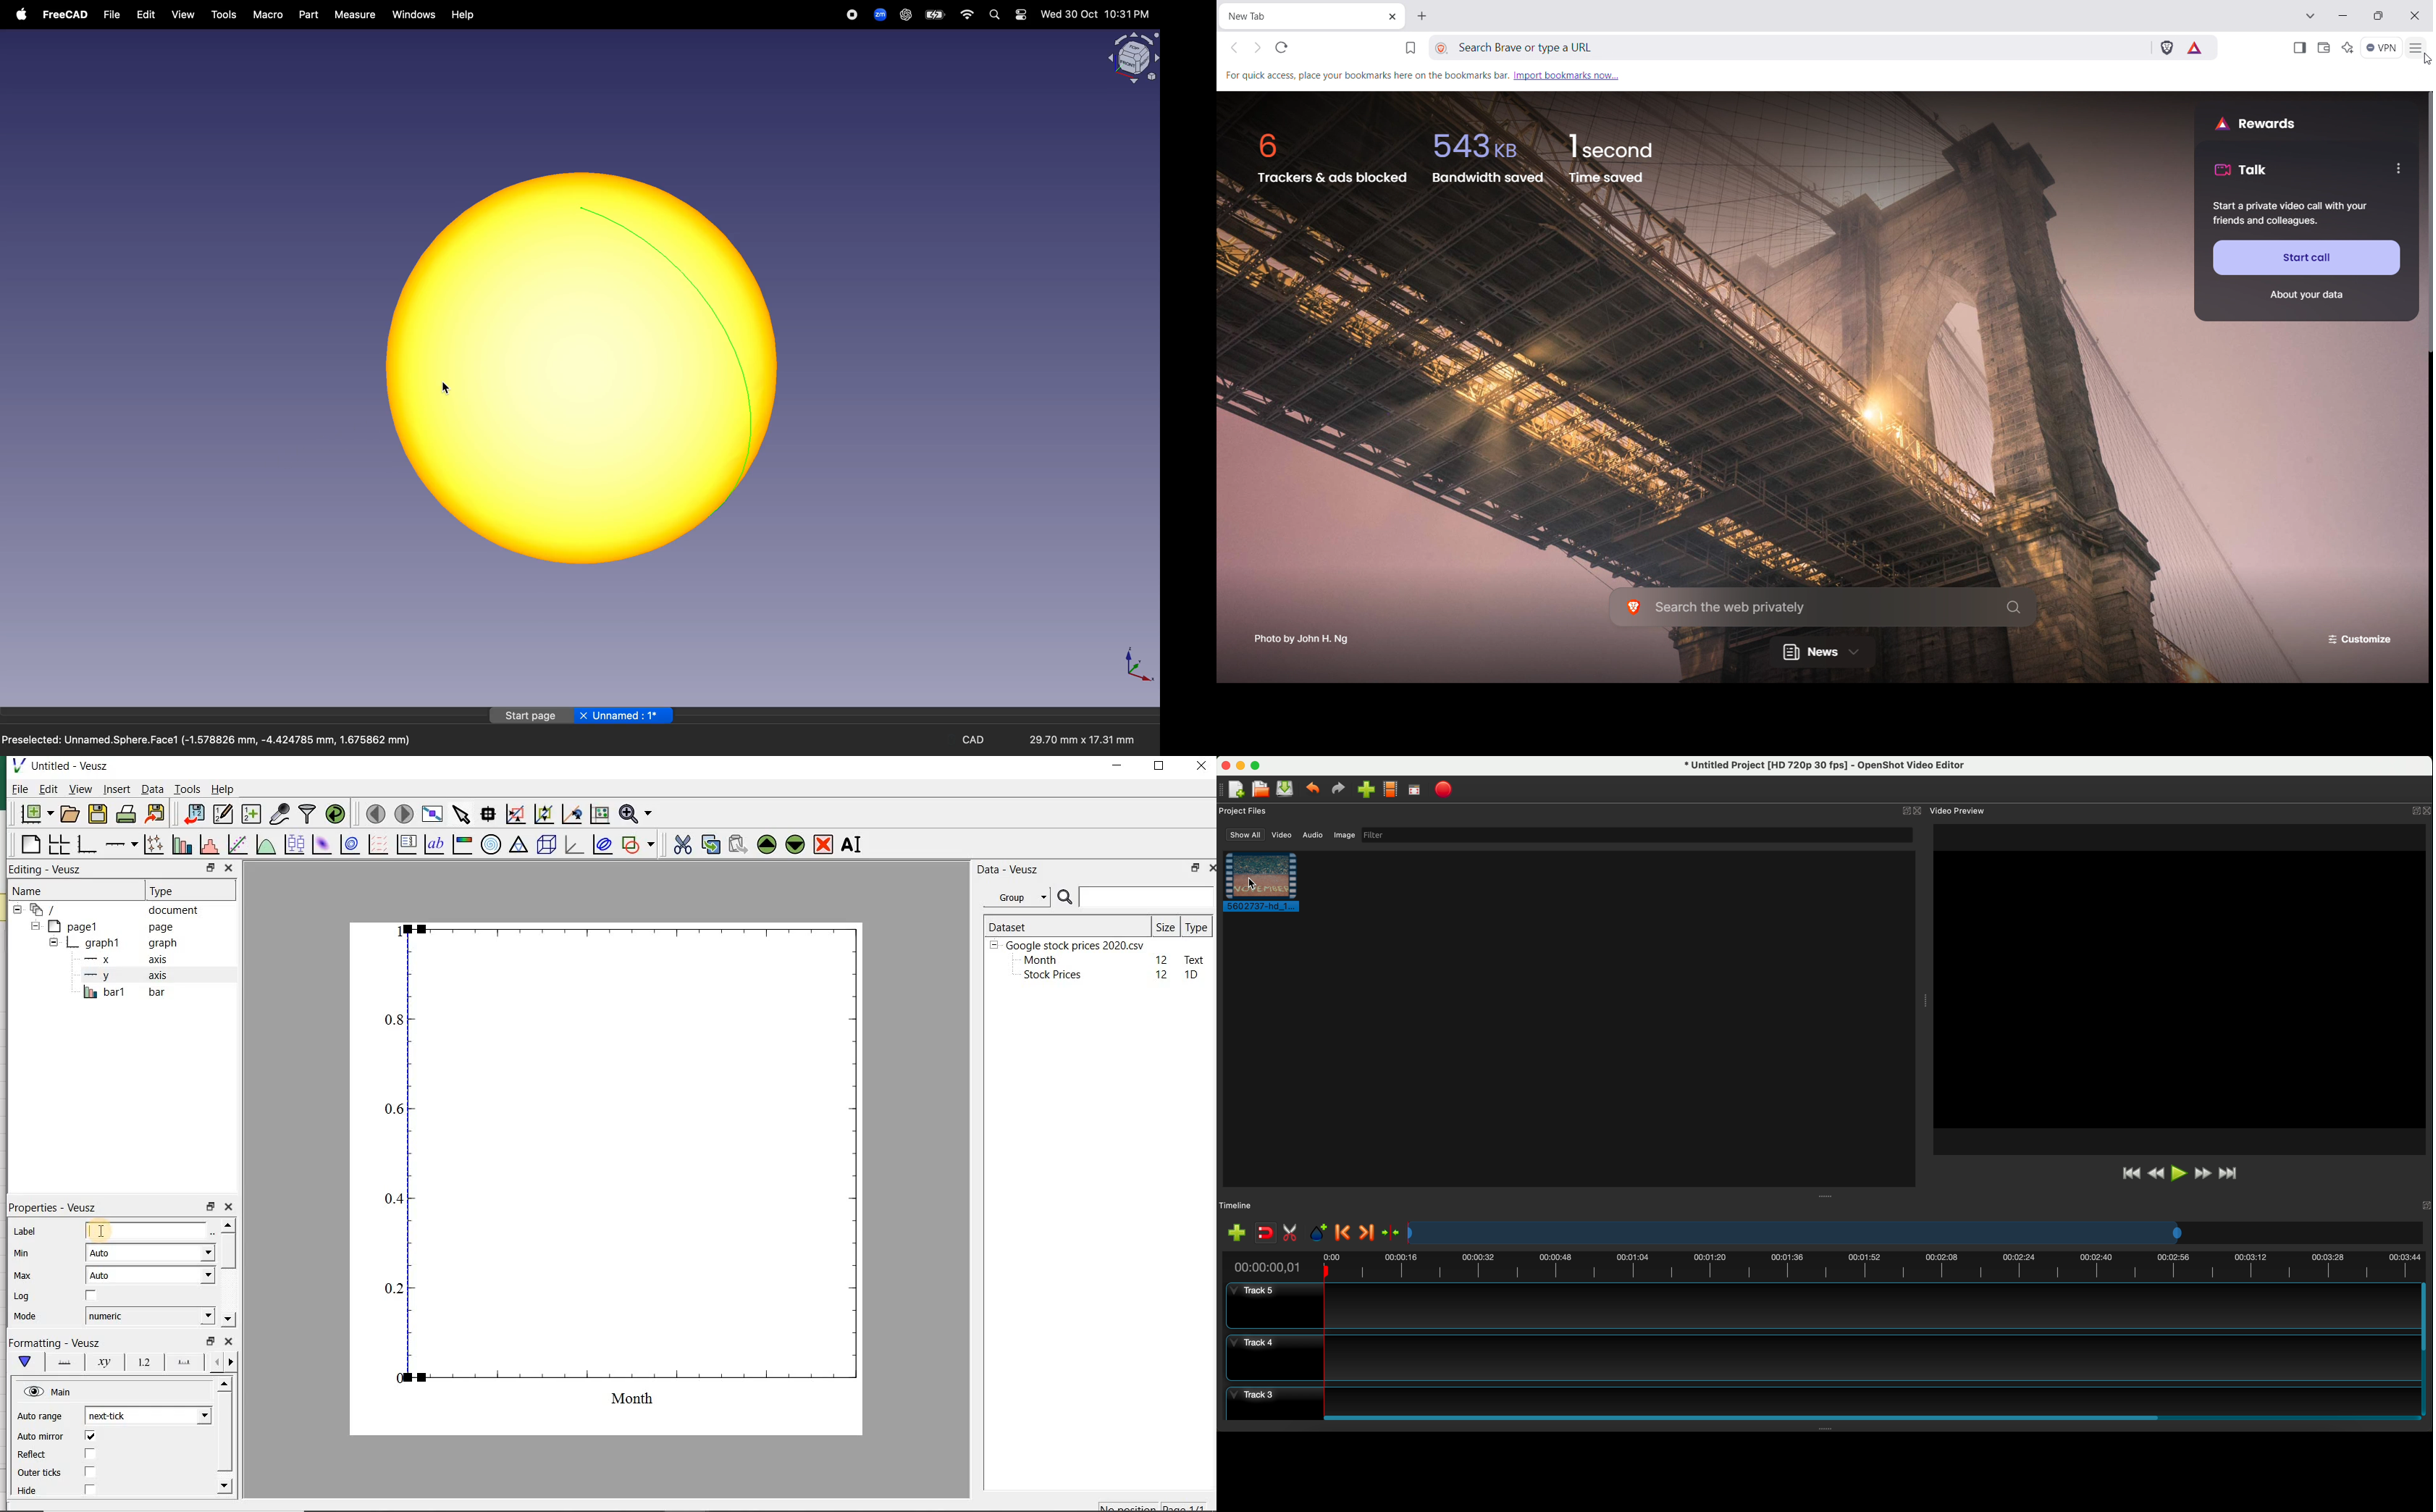 This screenshot has height=1512, width=2436. I want to click on talk, so click(2241, 170).